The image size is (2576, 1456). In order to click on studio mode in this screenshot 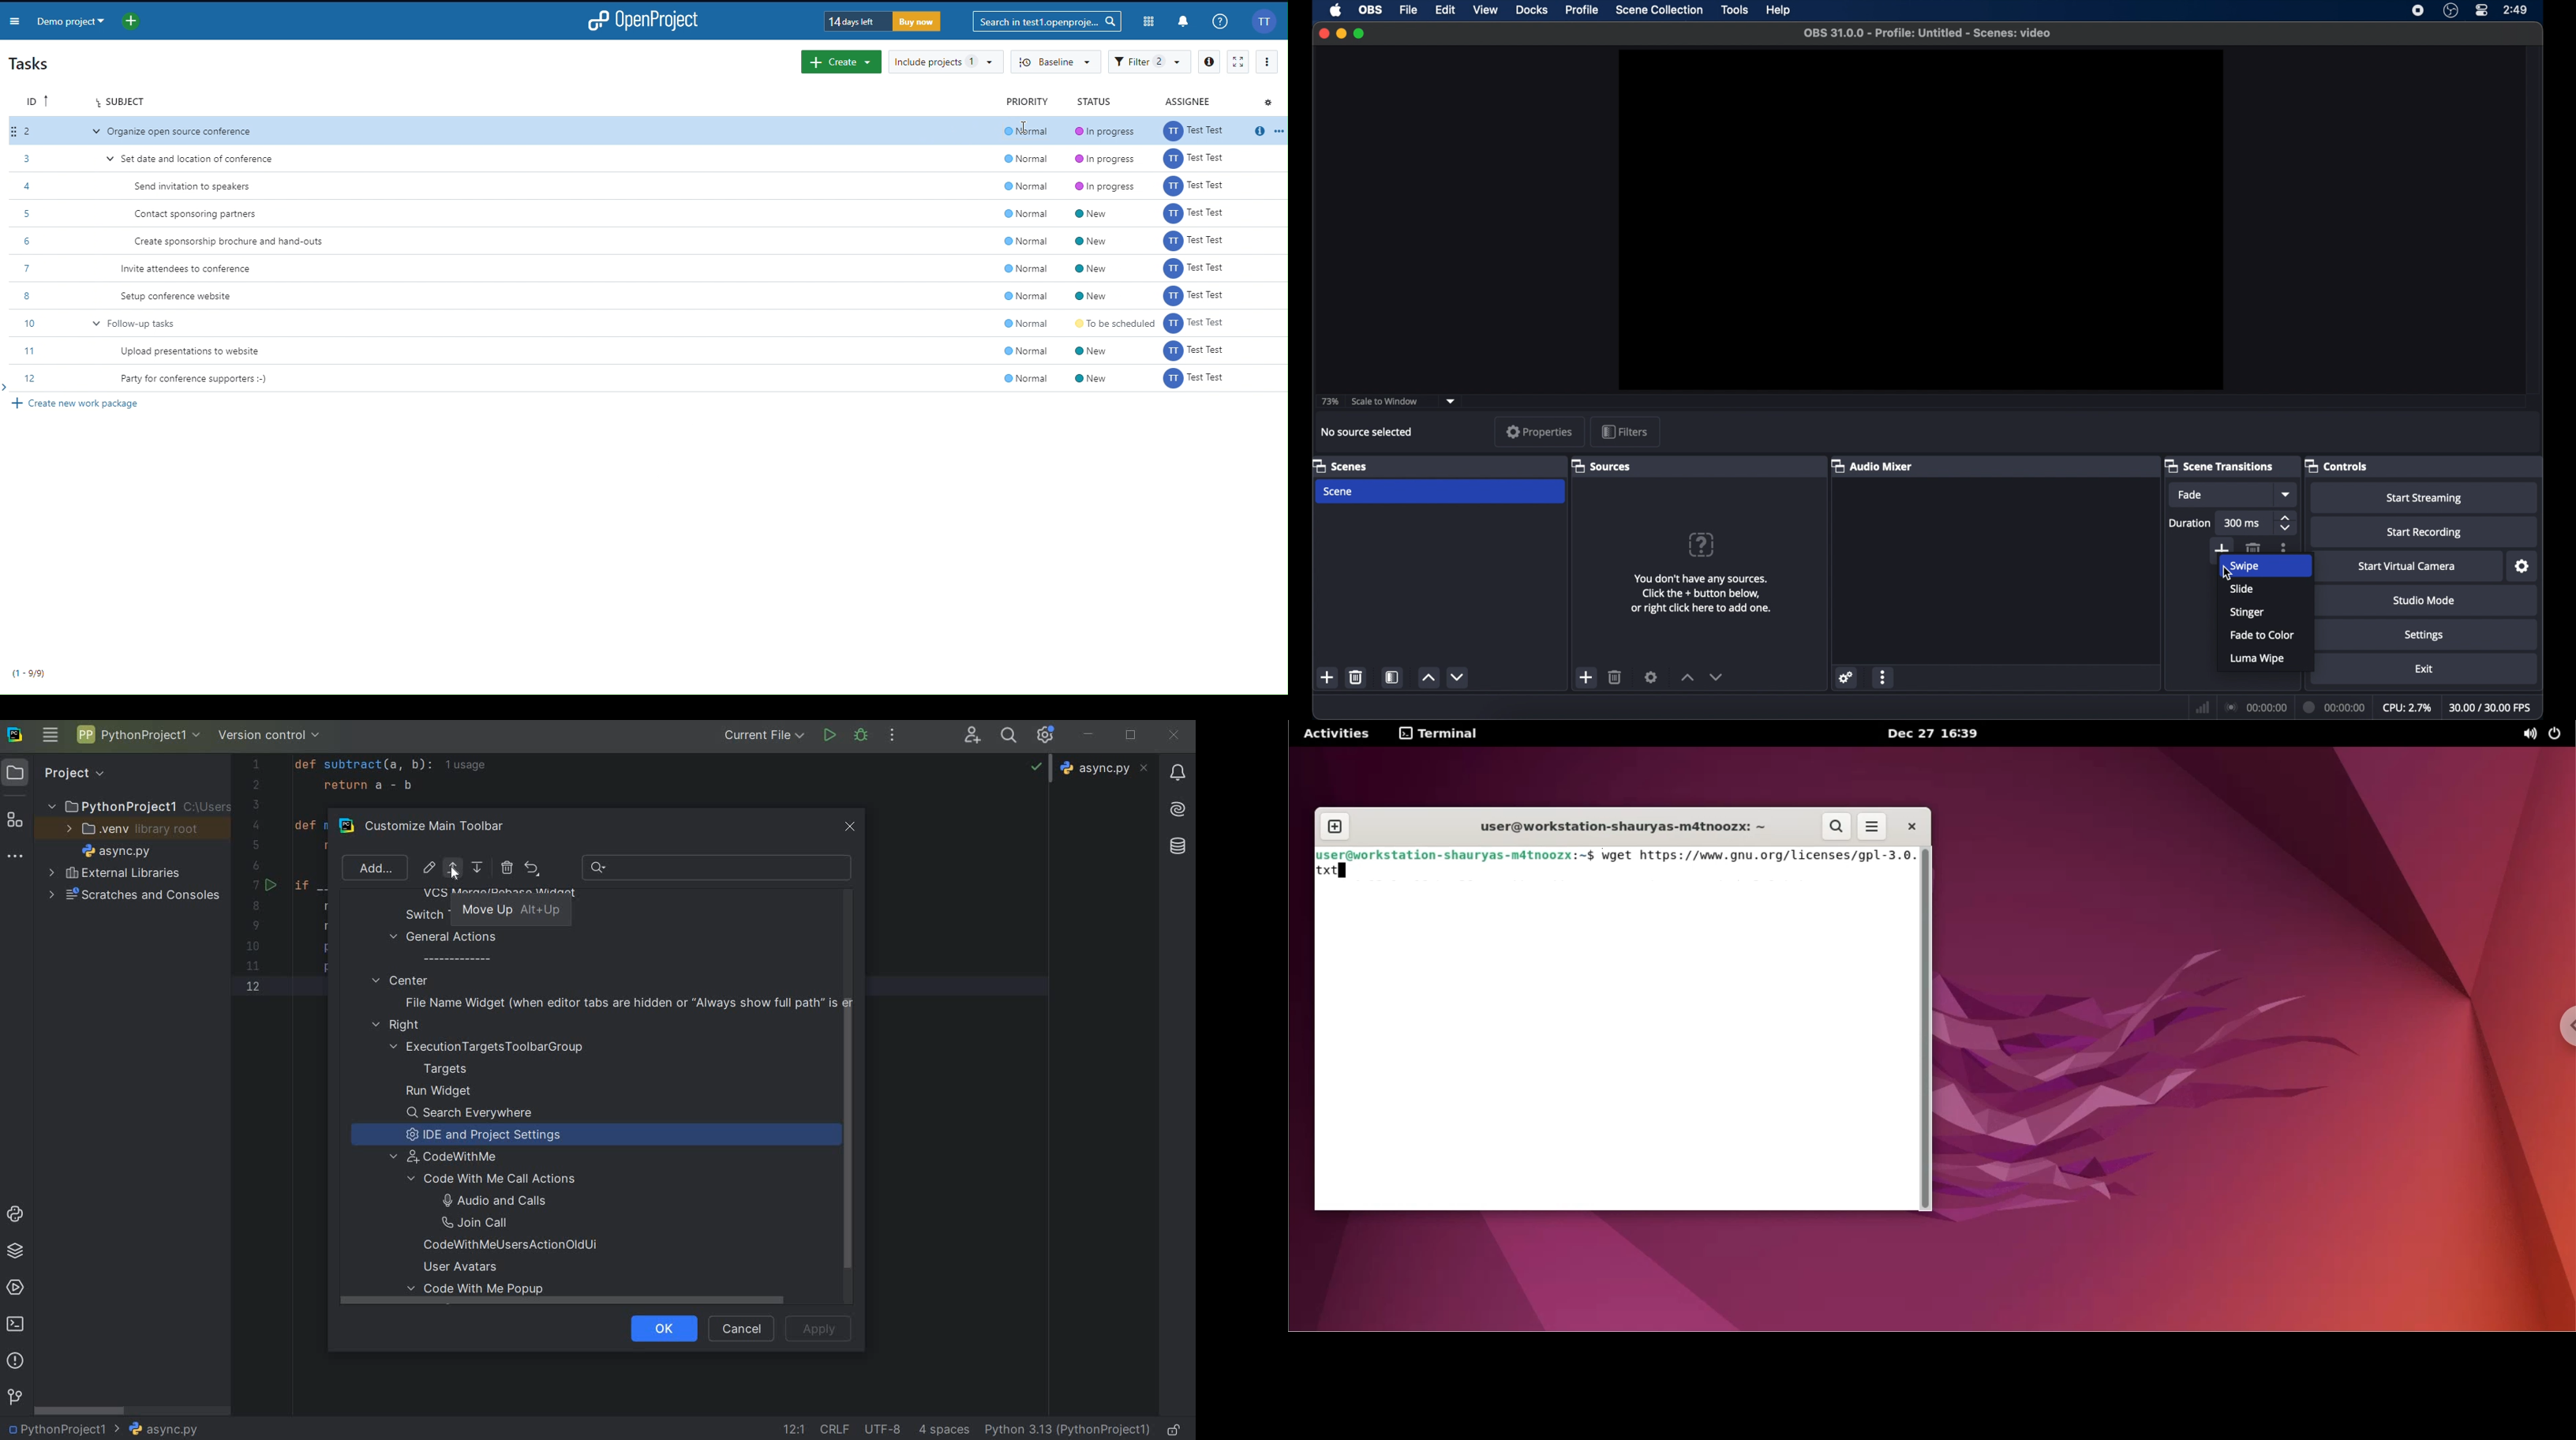, I will do `click(2424, 600)`.